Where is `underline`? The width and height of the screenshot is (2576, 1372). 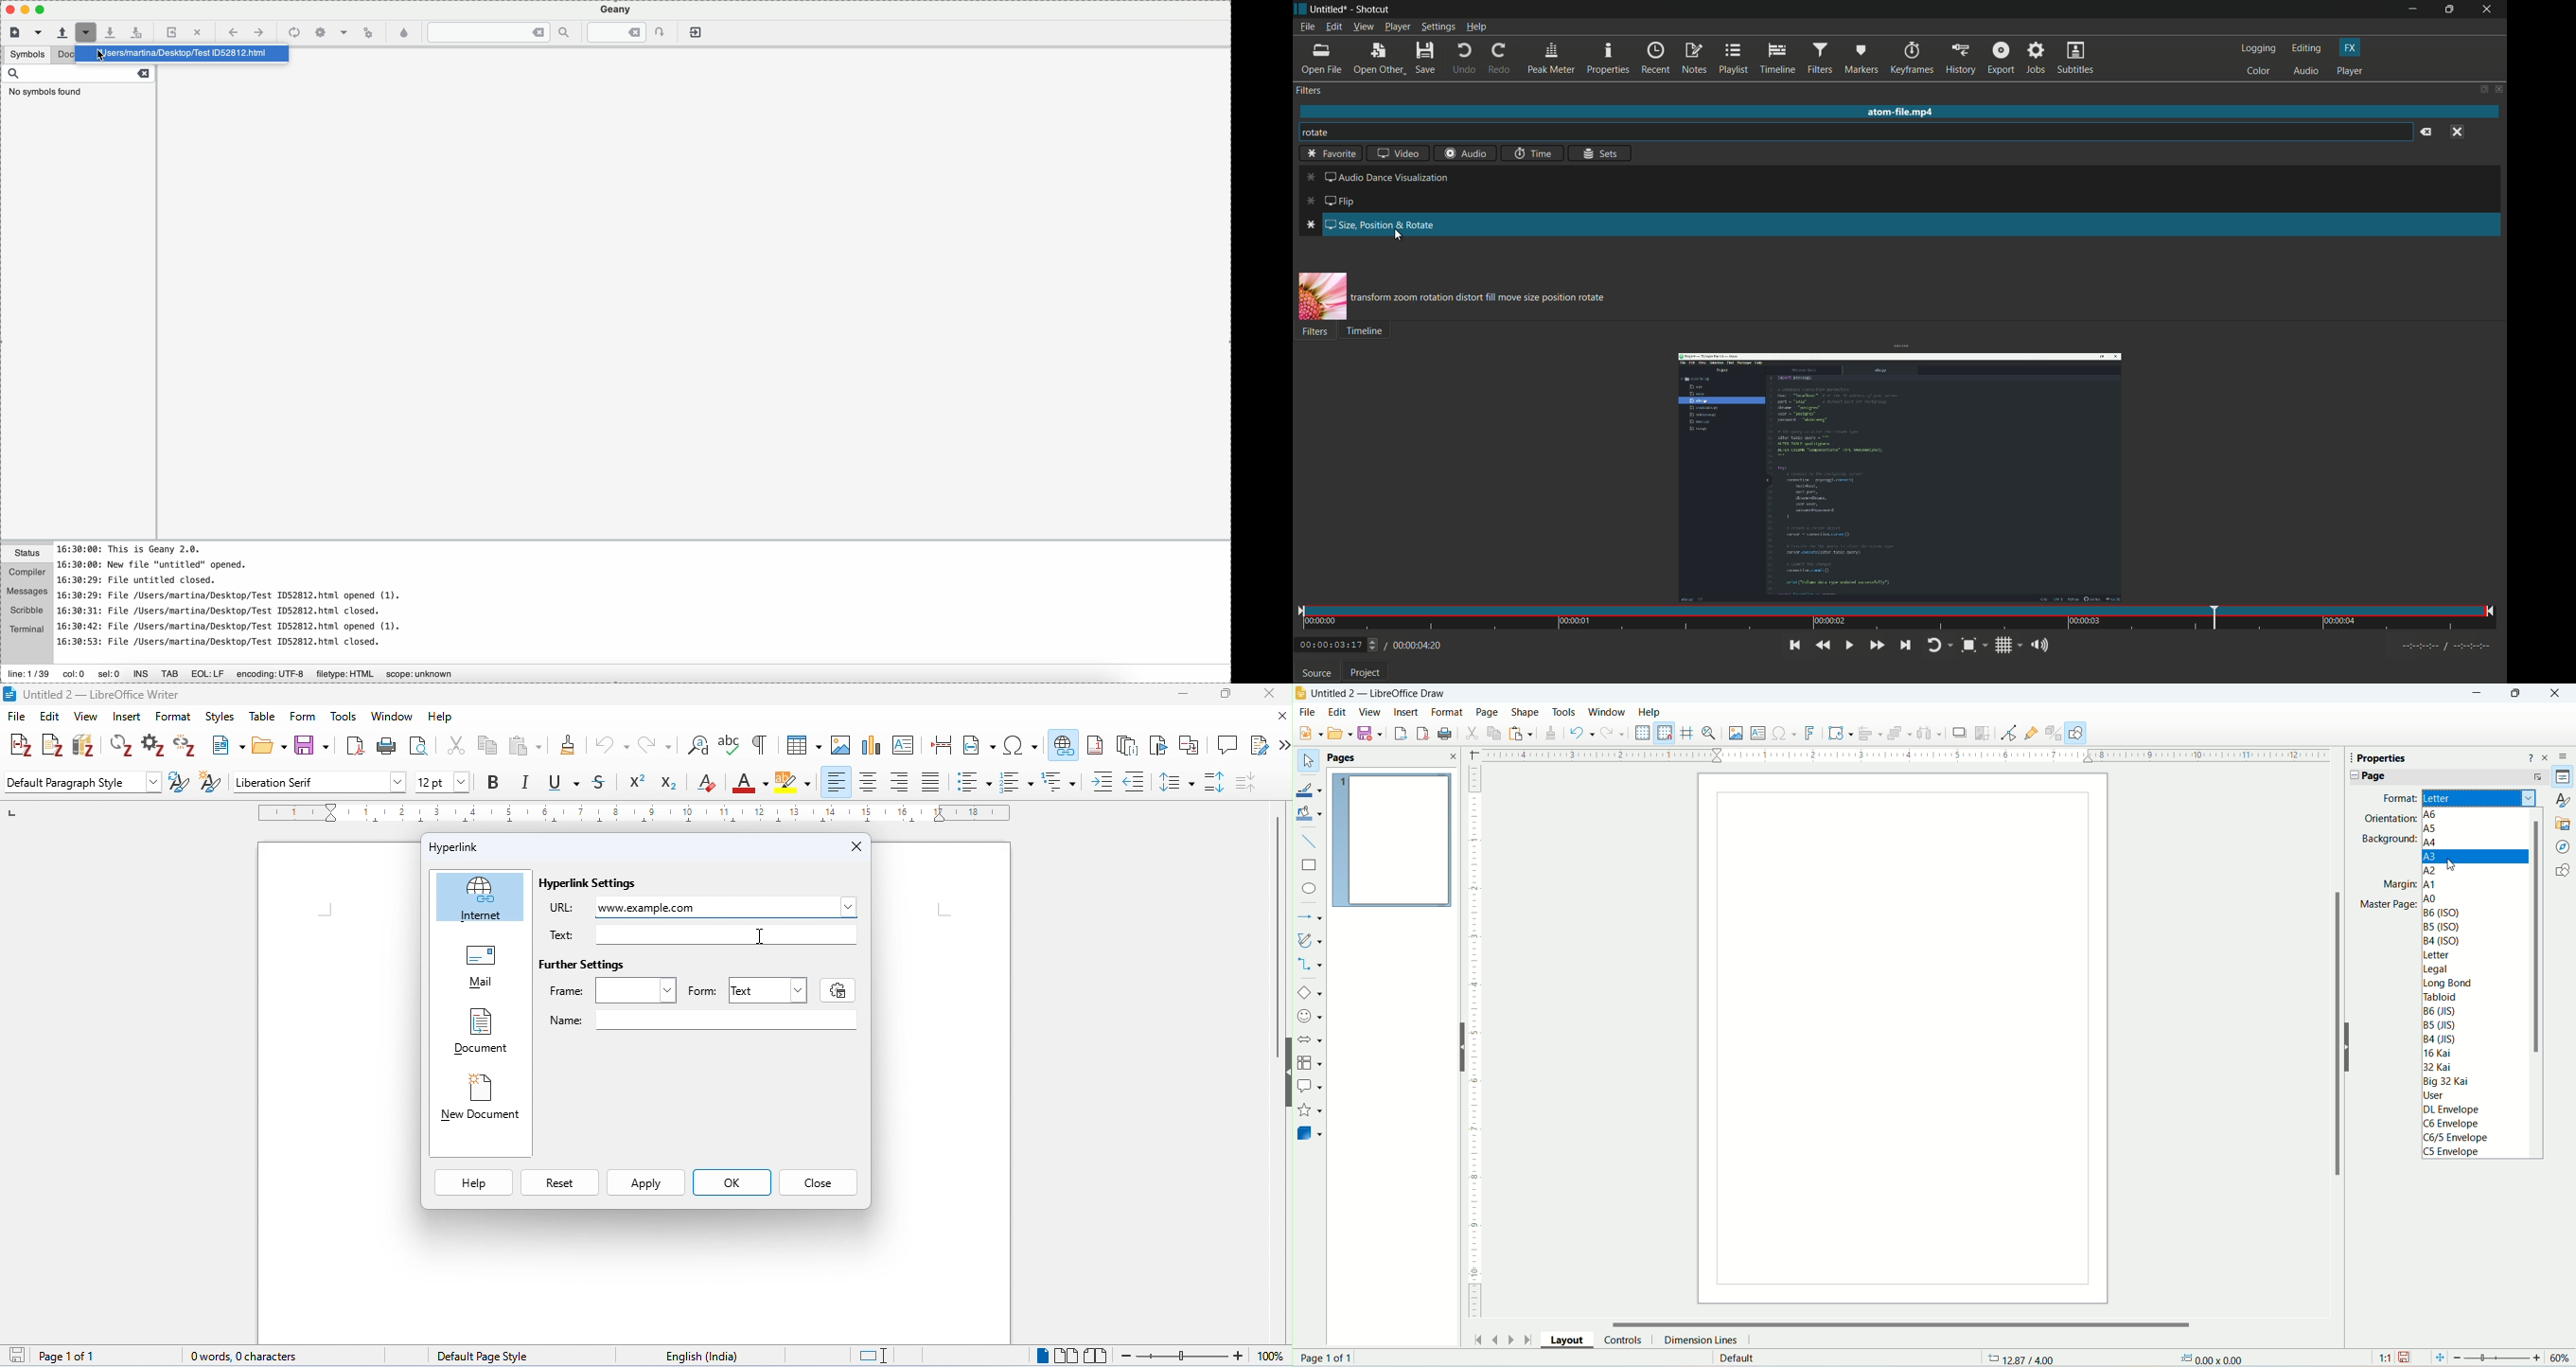
underline is located at coordinates (564, 783).